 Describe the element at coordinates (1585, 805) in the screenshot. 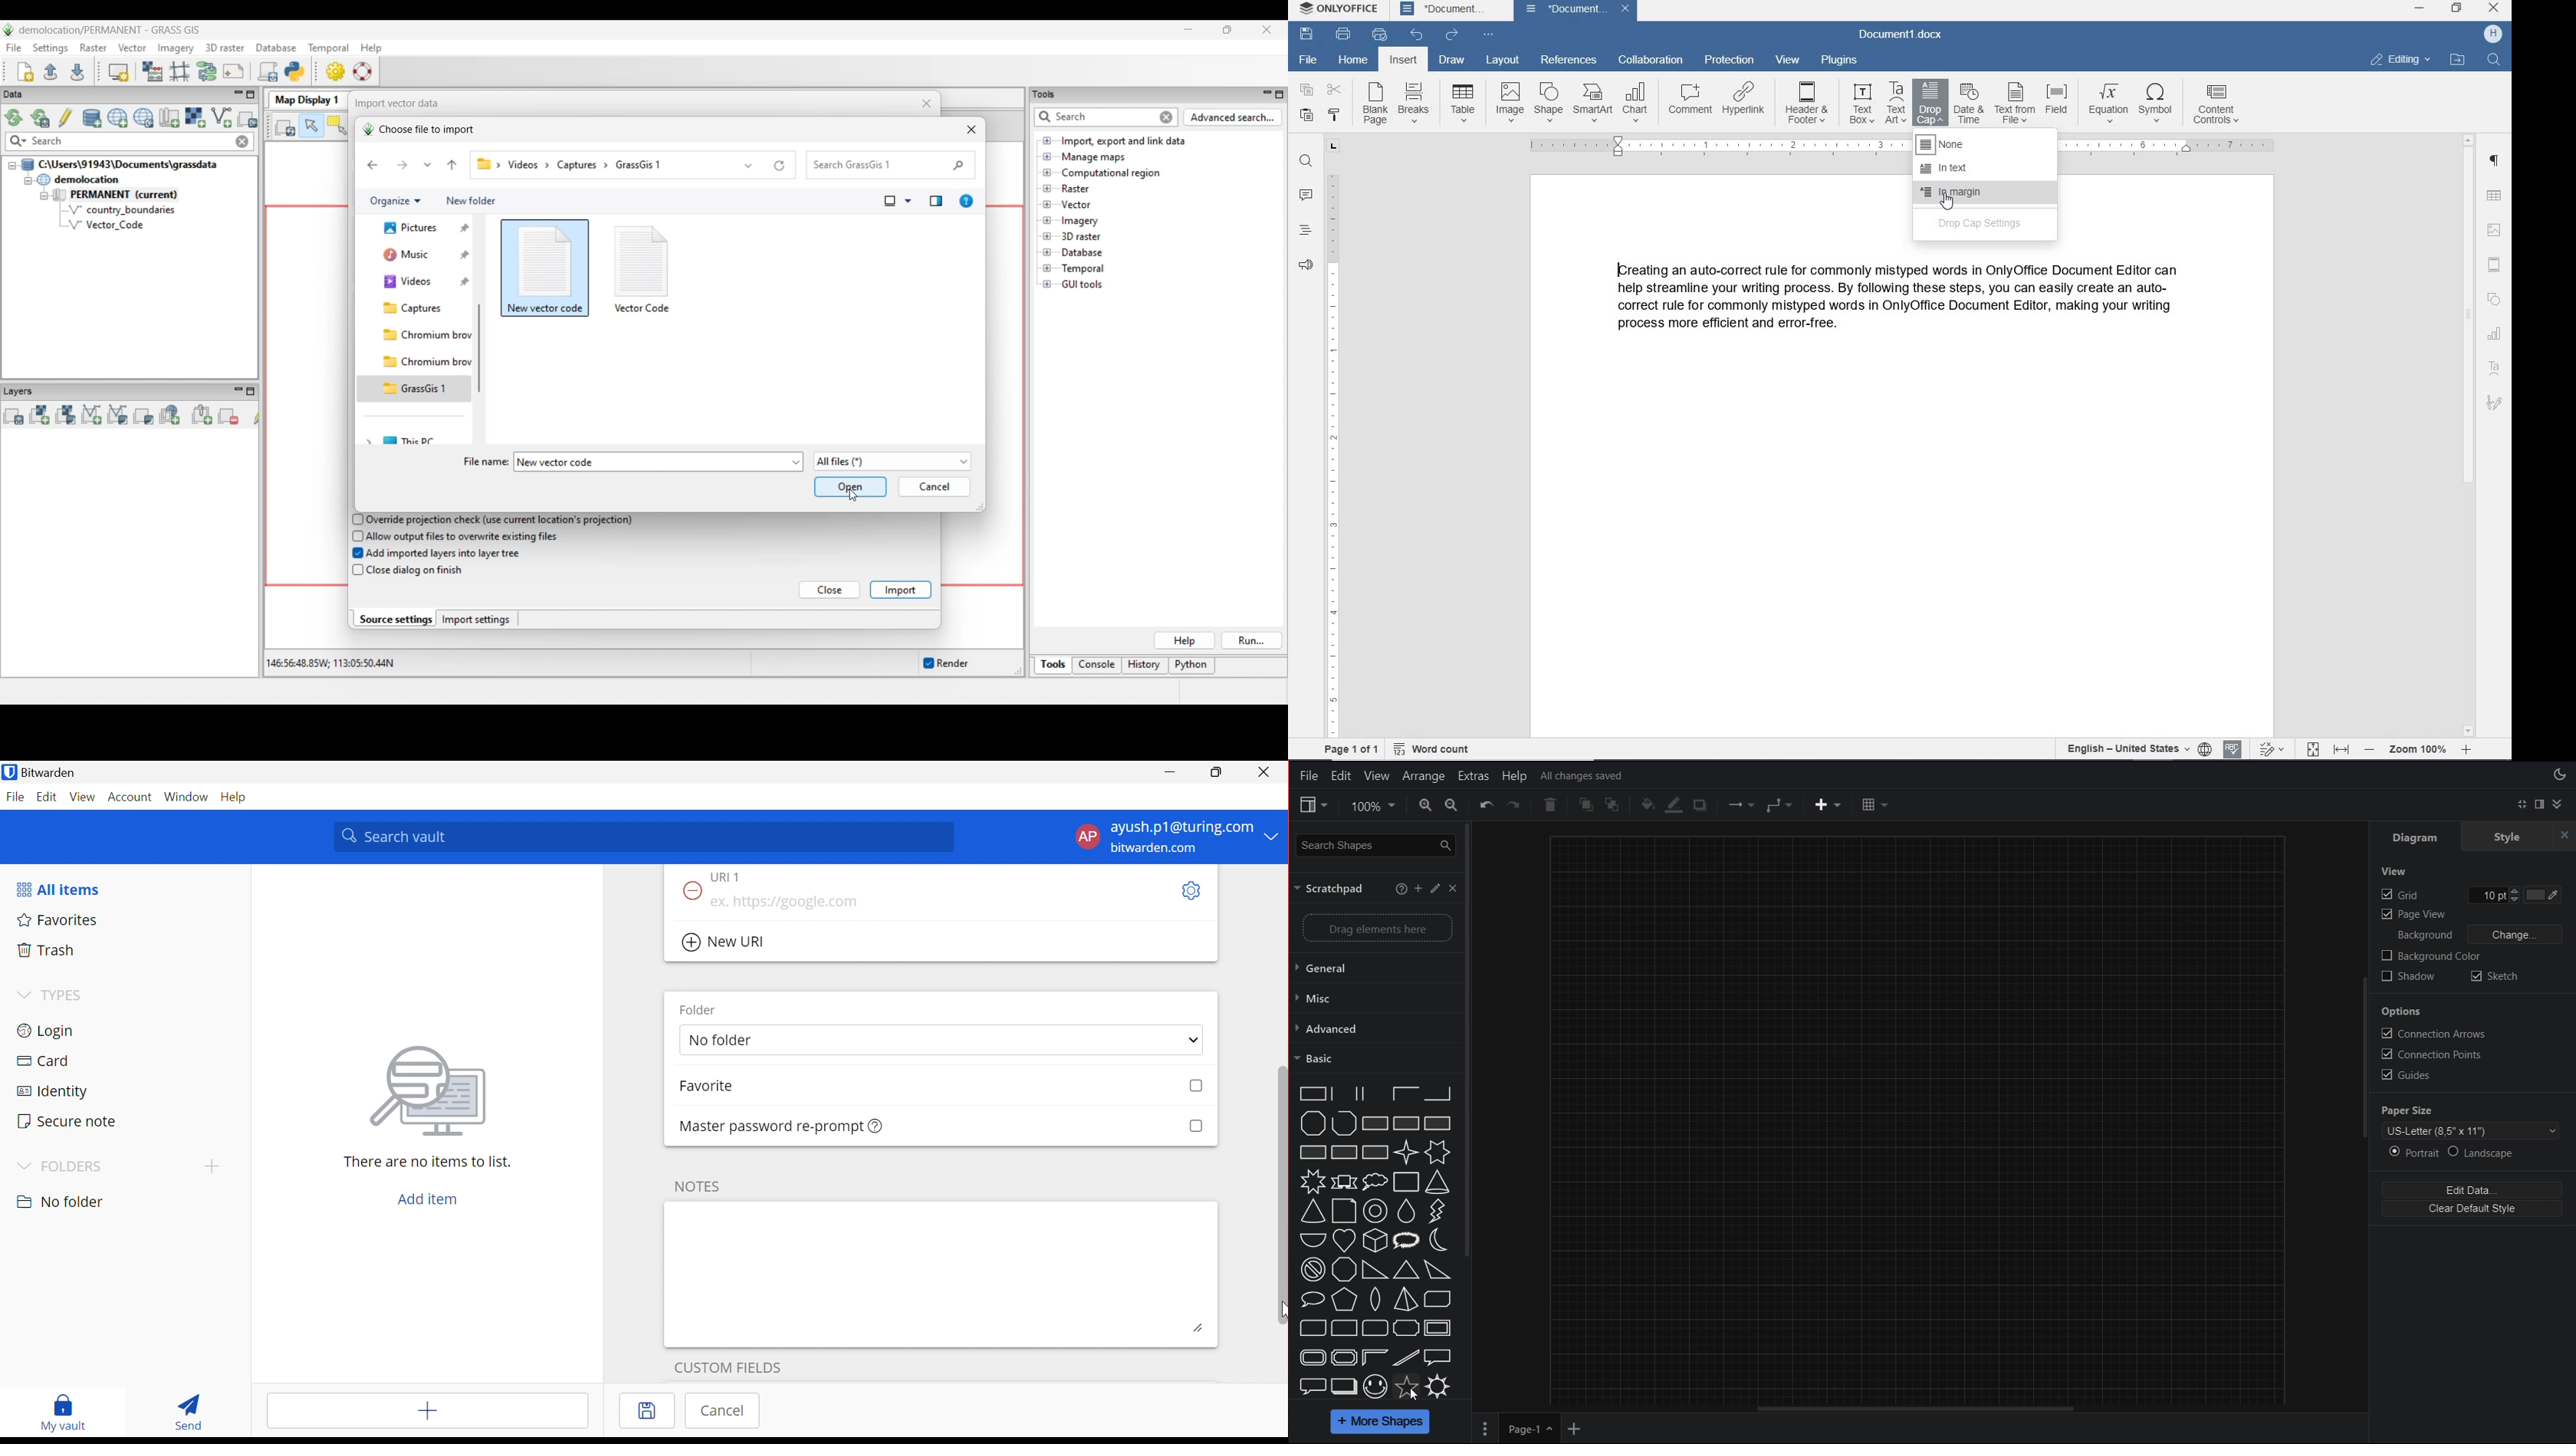

I see `To Front` at that location.